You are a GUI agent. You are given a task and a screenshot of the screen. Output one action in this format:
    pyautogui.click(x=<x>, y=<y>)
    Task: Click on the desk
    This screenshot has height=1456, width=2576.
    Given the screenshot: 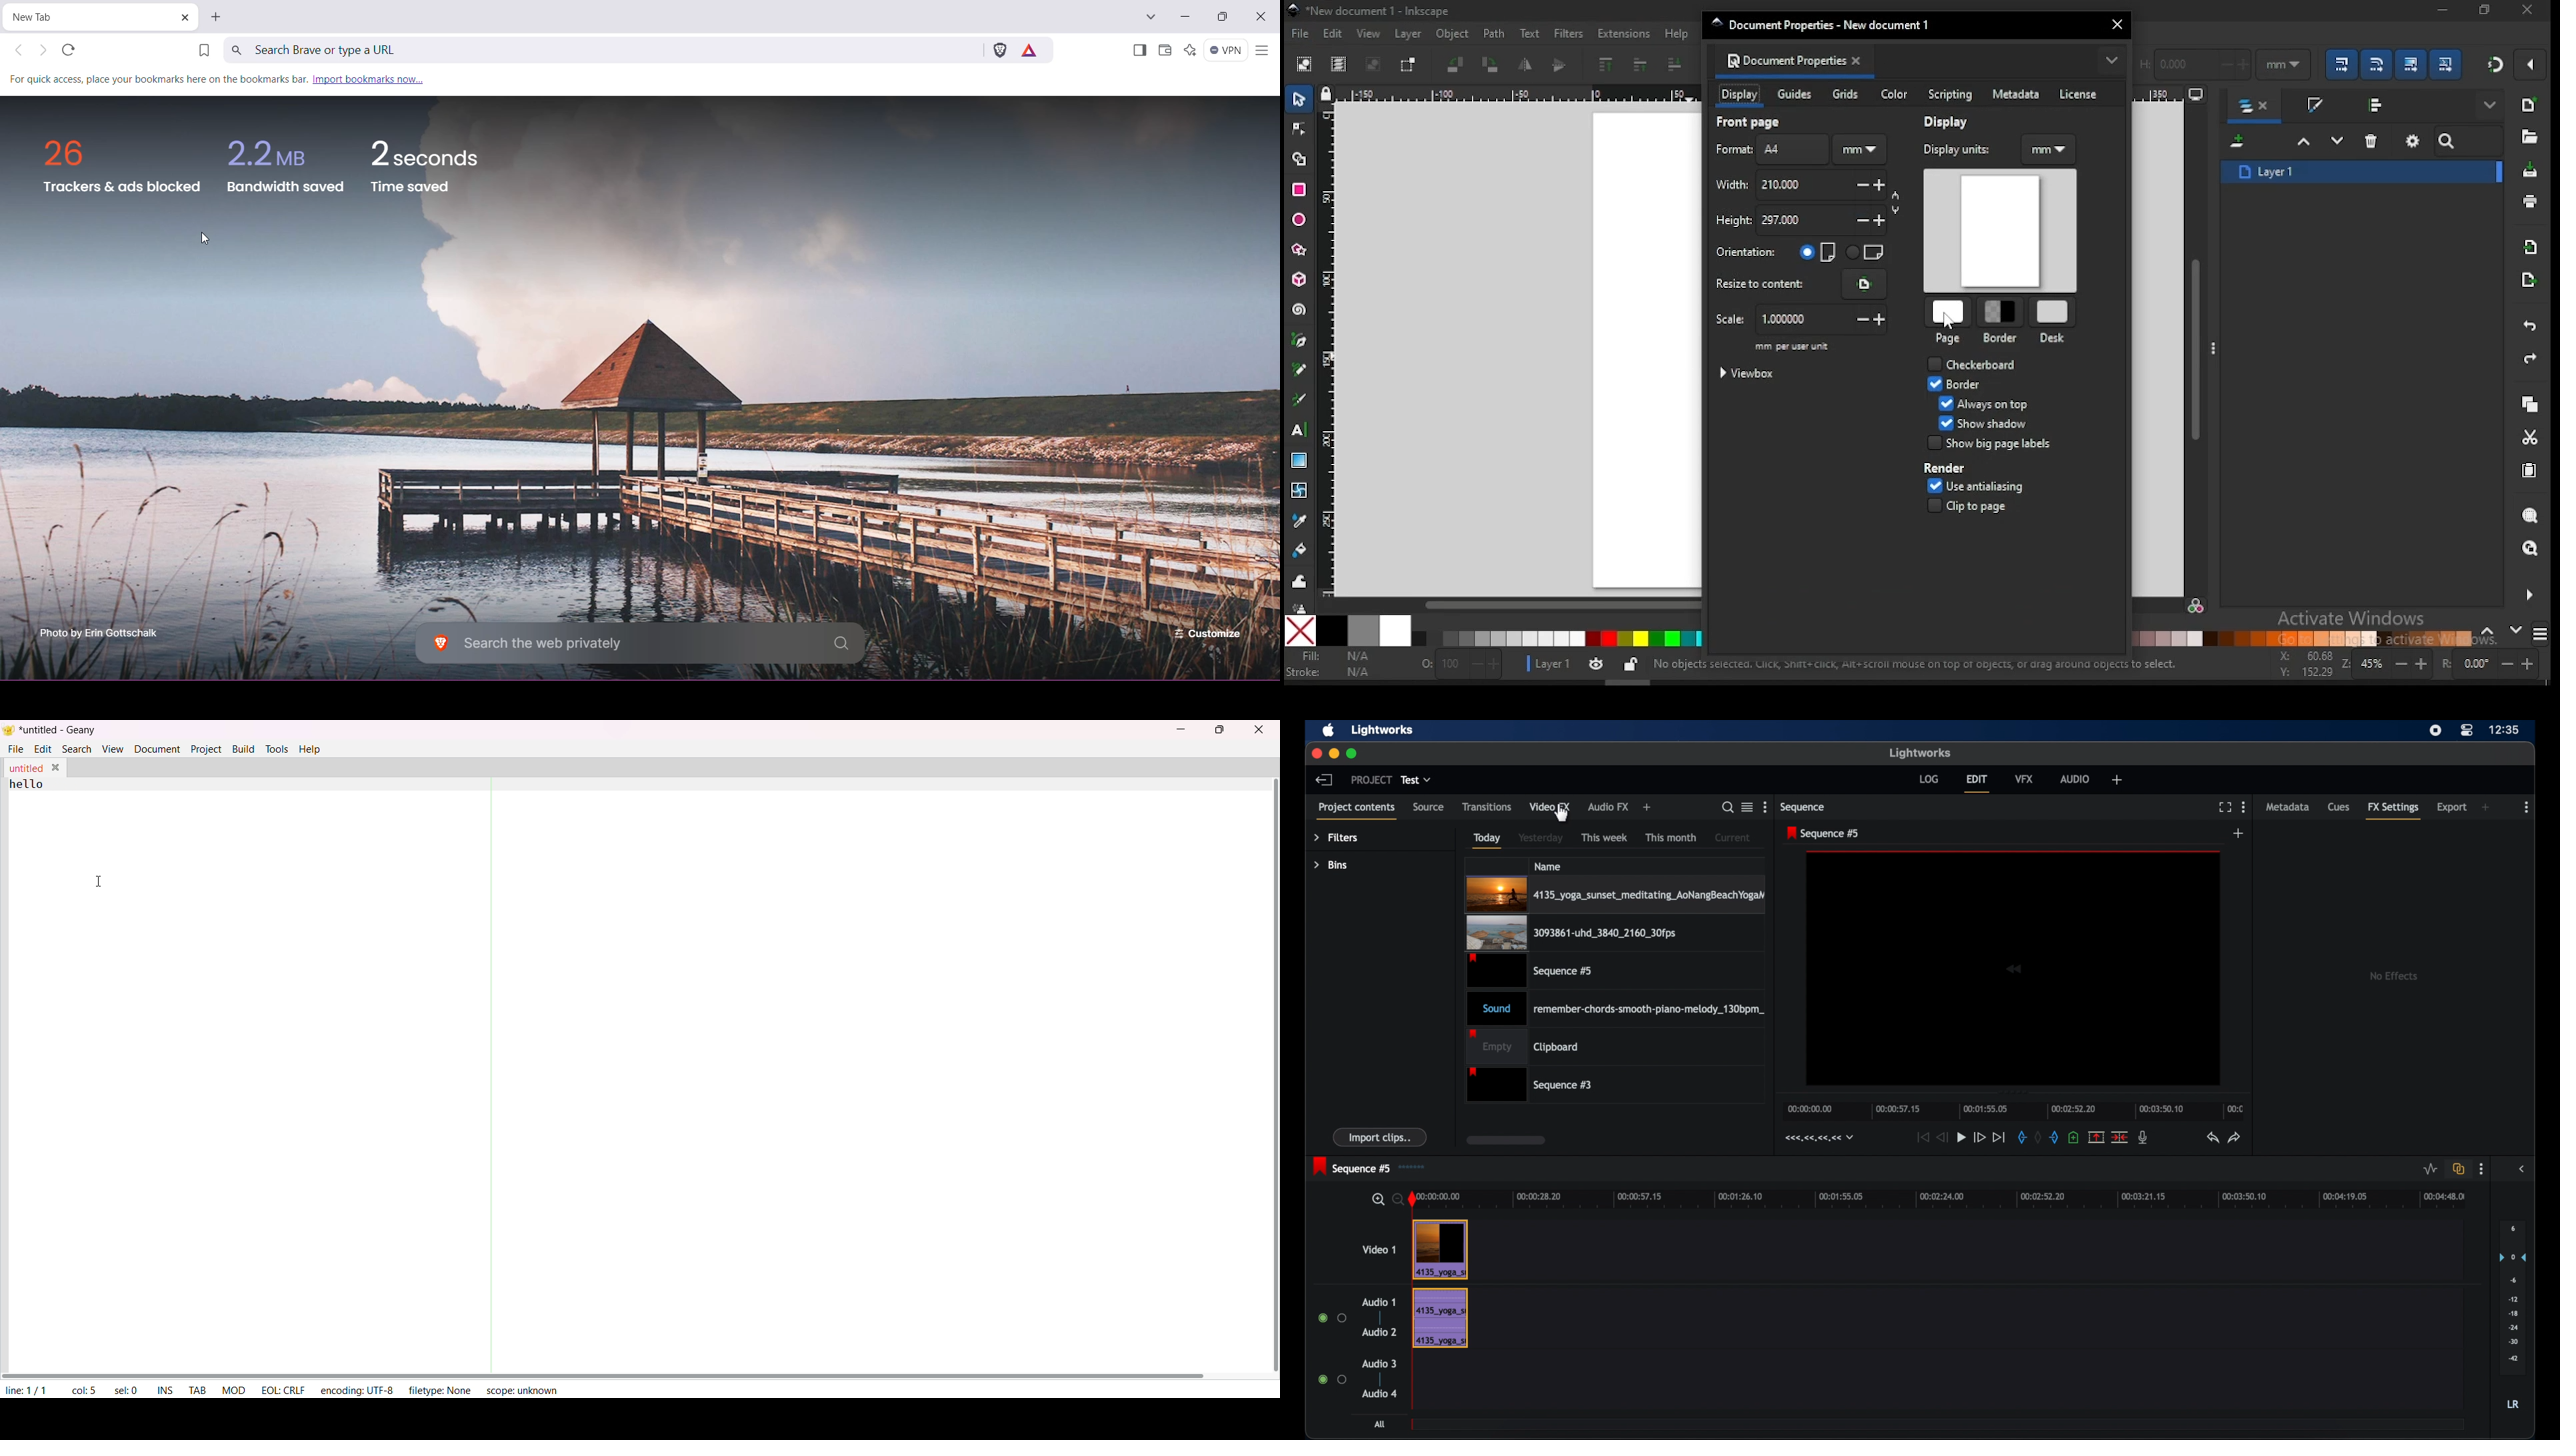 What is the action you would take?
    pyautogui.click(x=2053, y=312)
    